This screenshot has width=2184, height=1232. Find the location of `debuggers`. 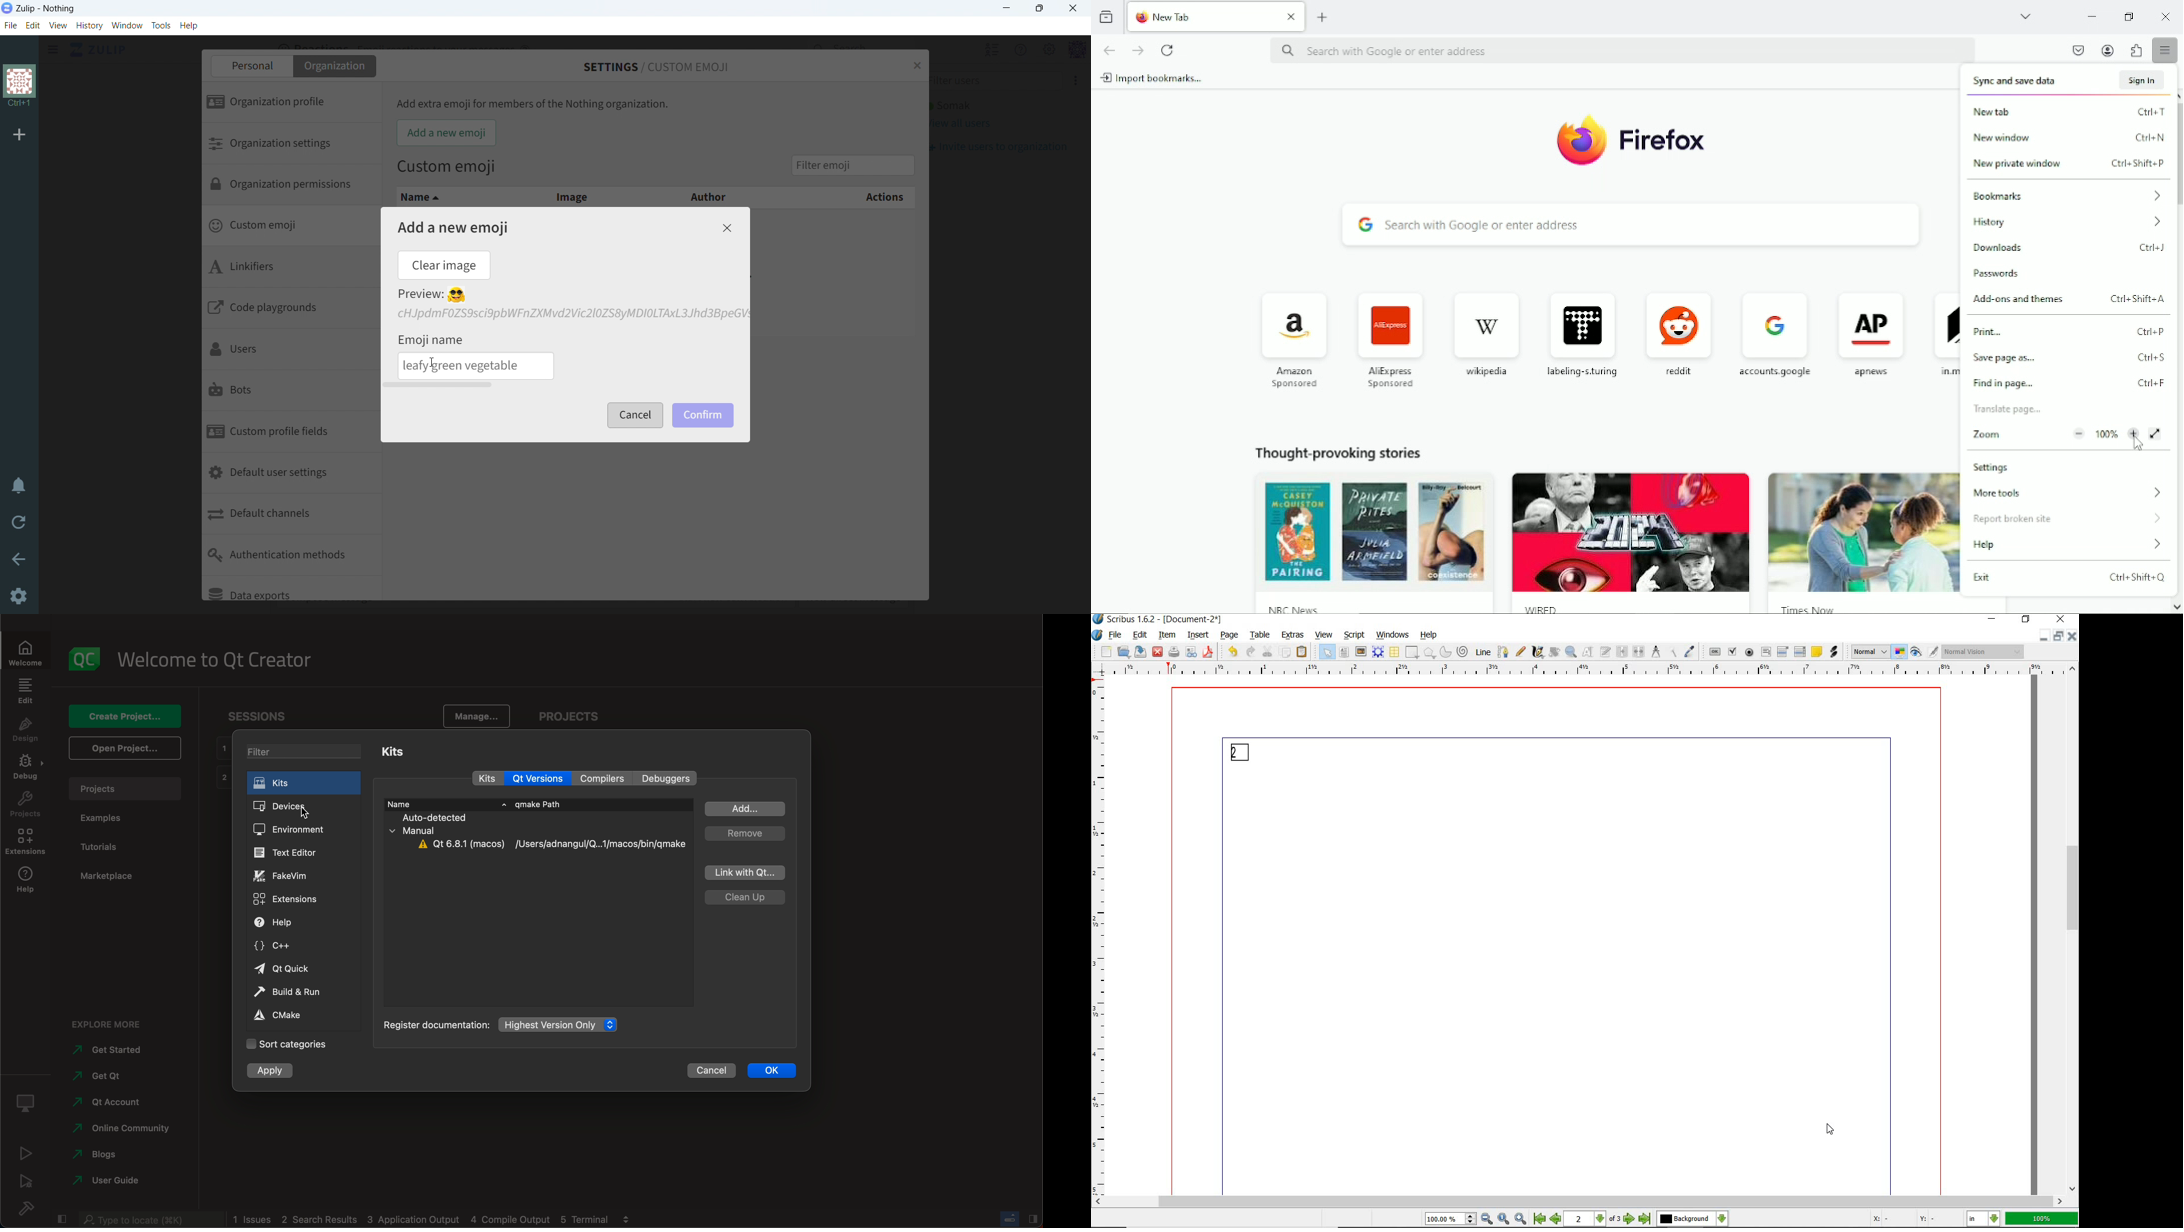

debuggers is located at coordinates (668, 779).